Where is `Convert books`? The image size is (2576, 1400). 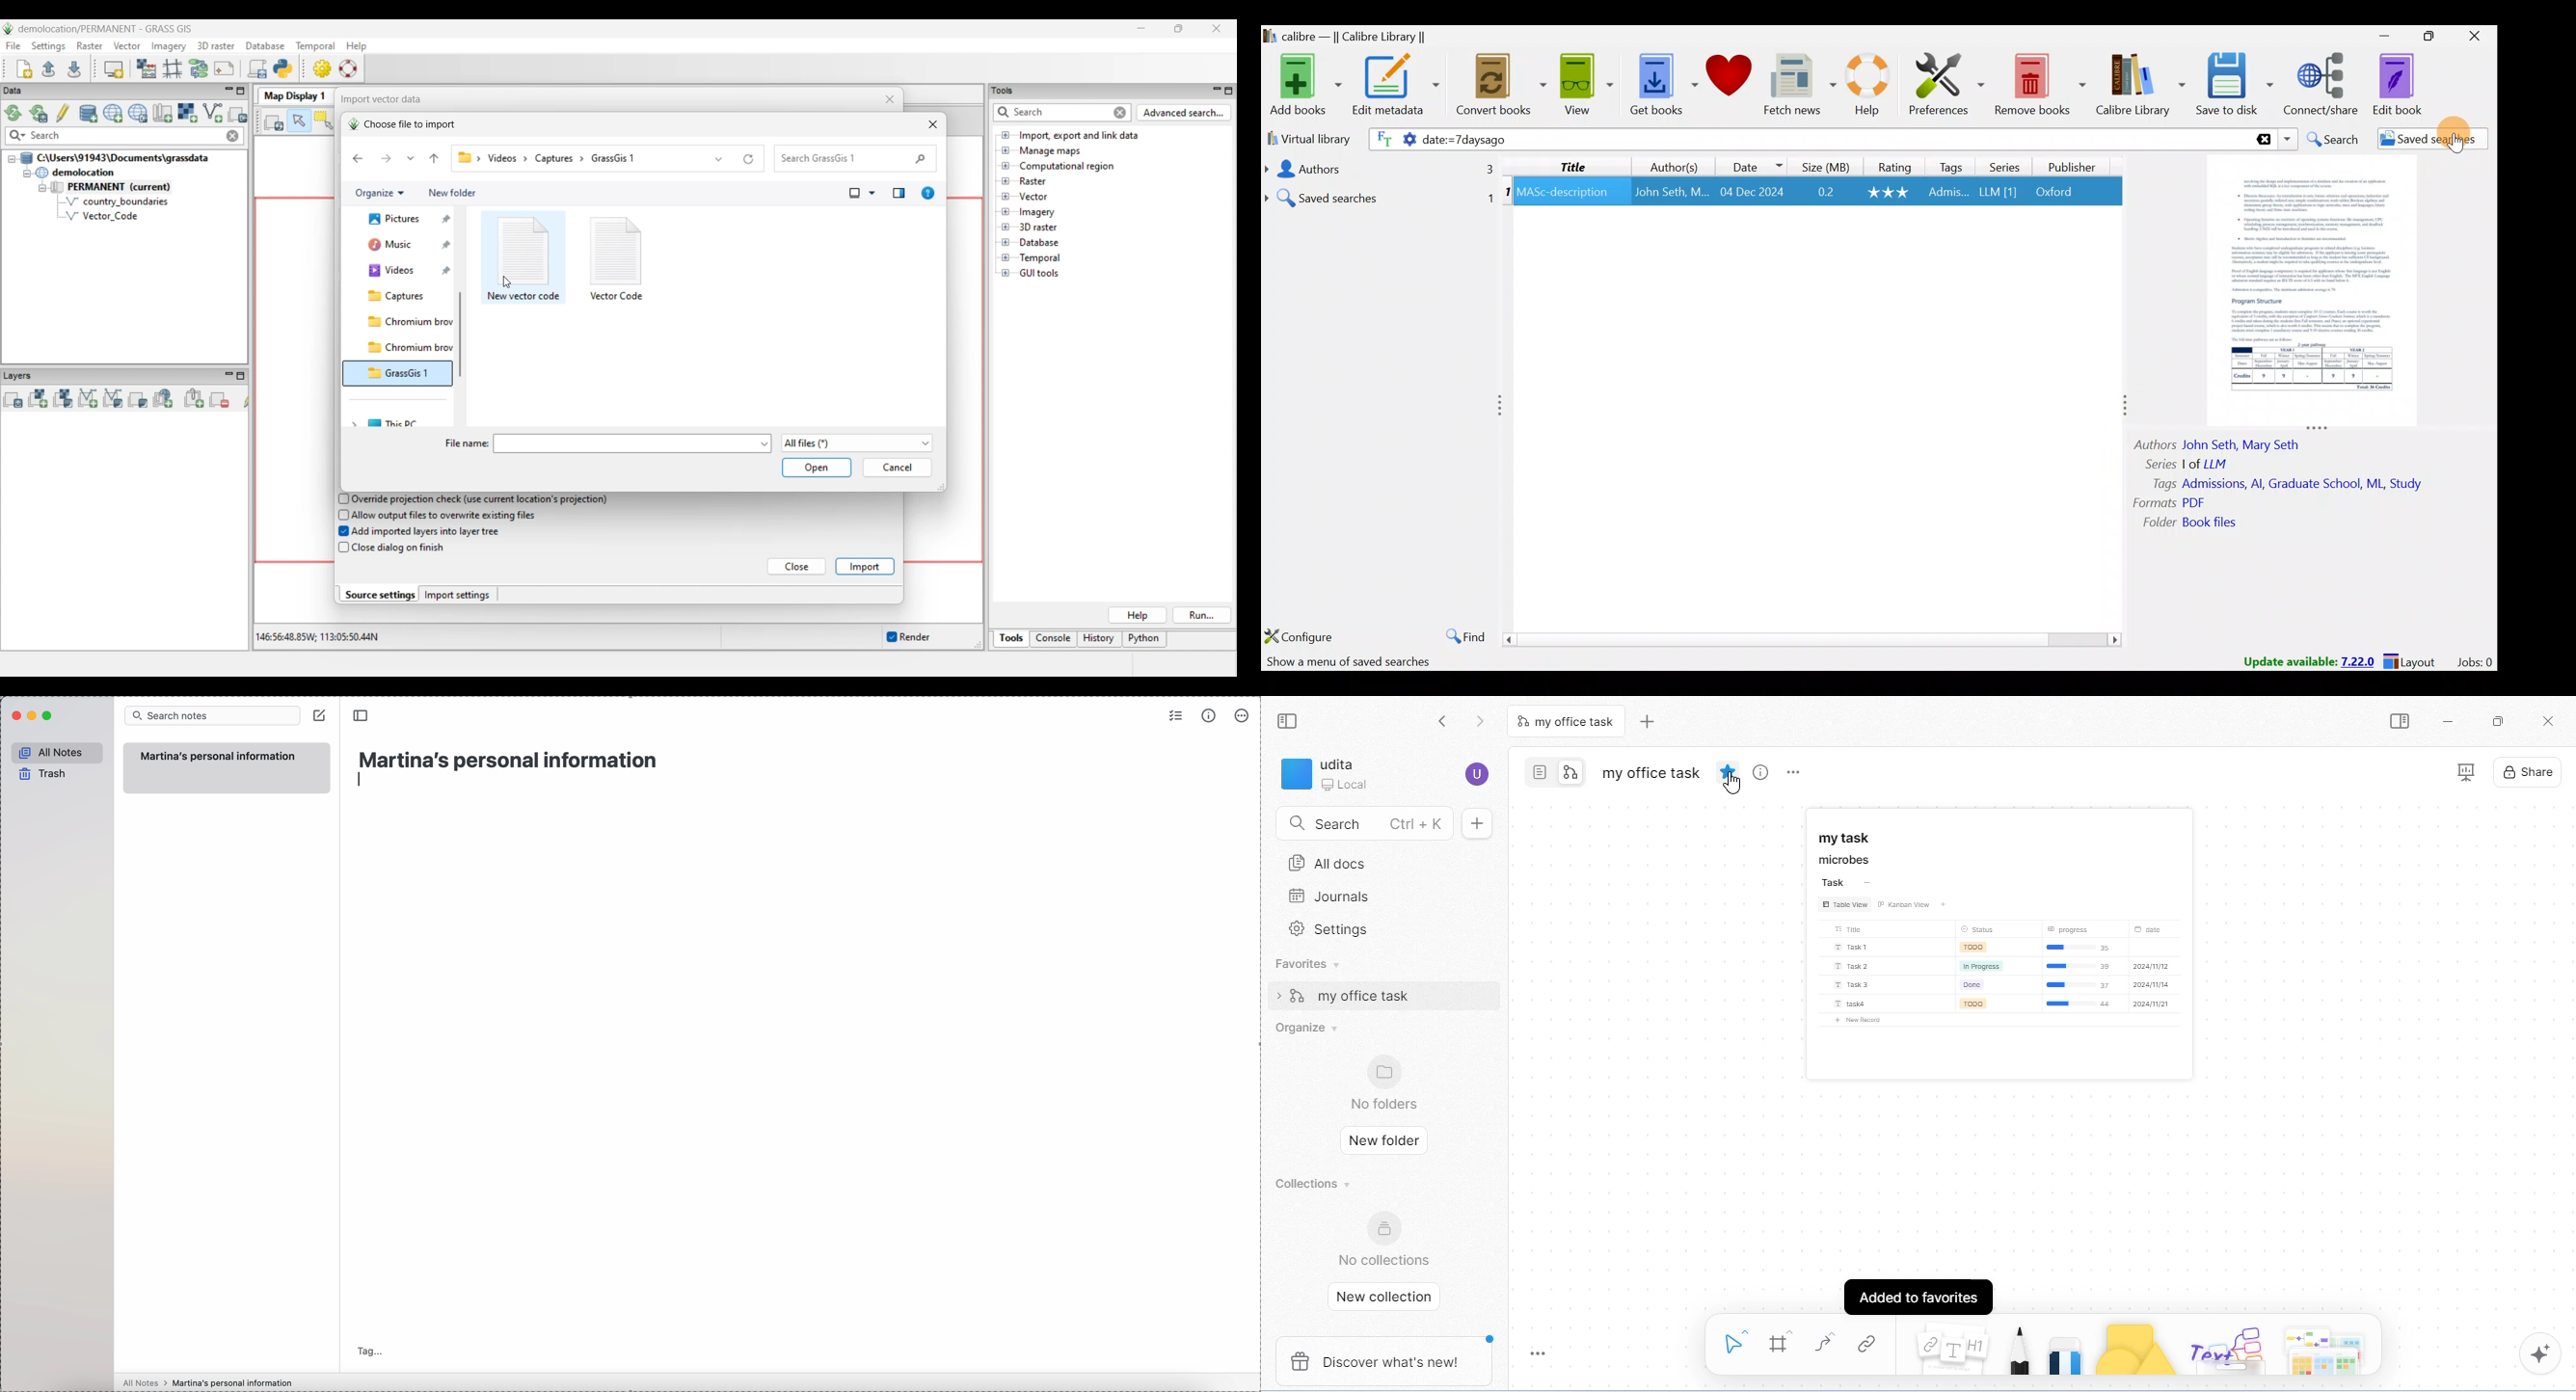
Convert books is located at coordinates (1502, 88).